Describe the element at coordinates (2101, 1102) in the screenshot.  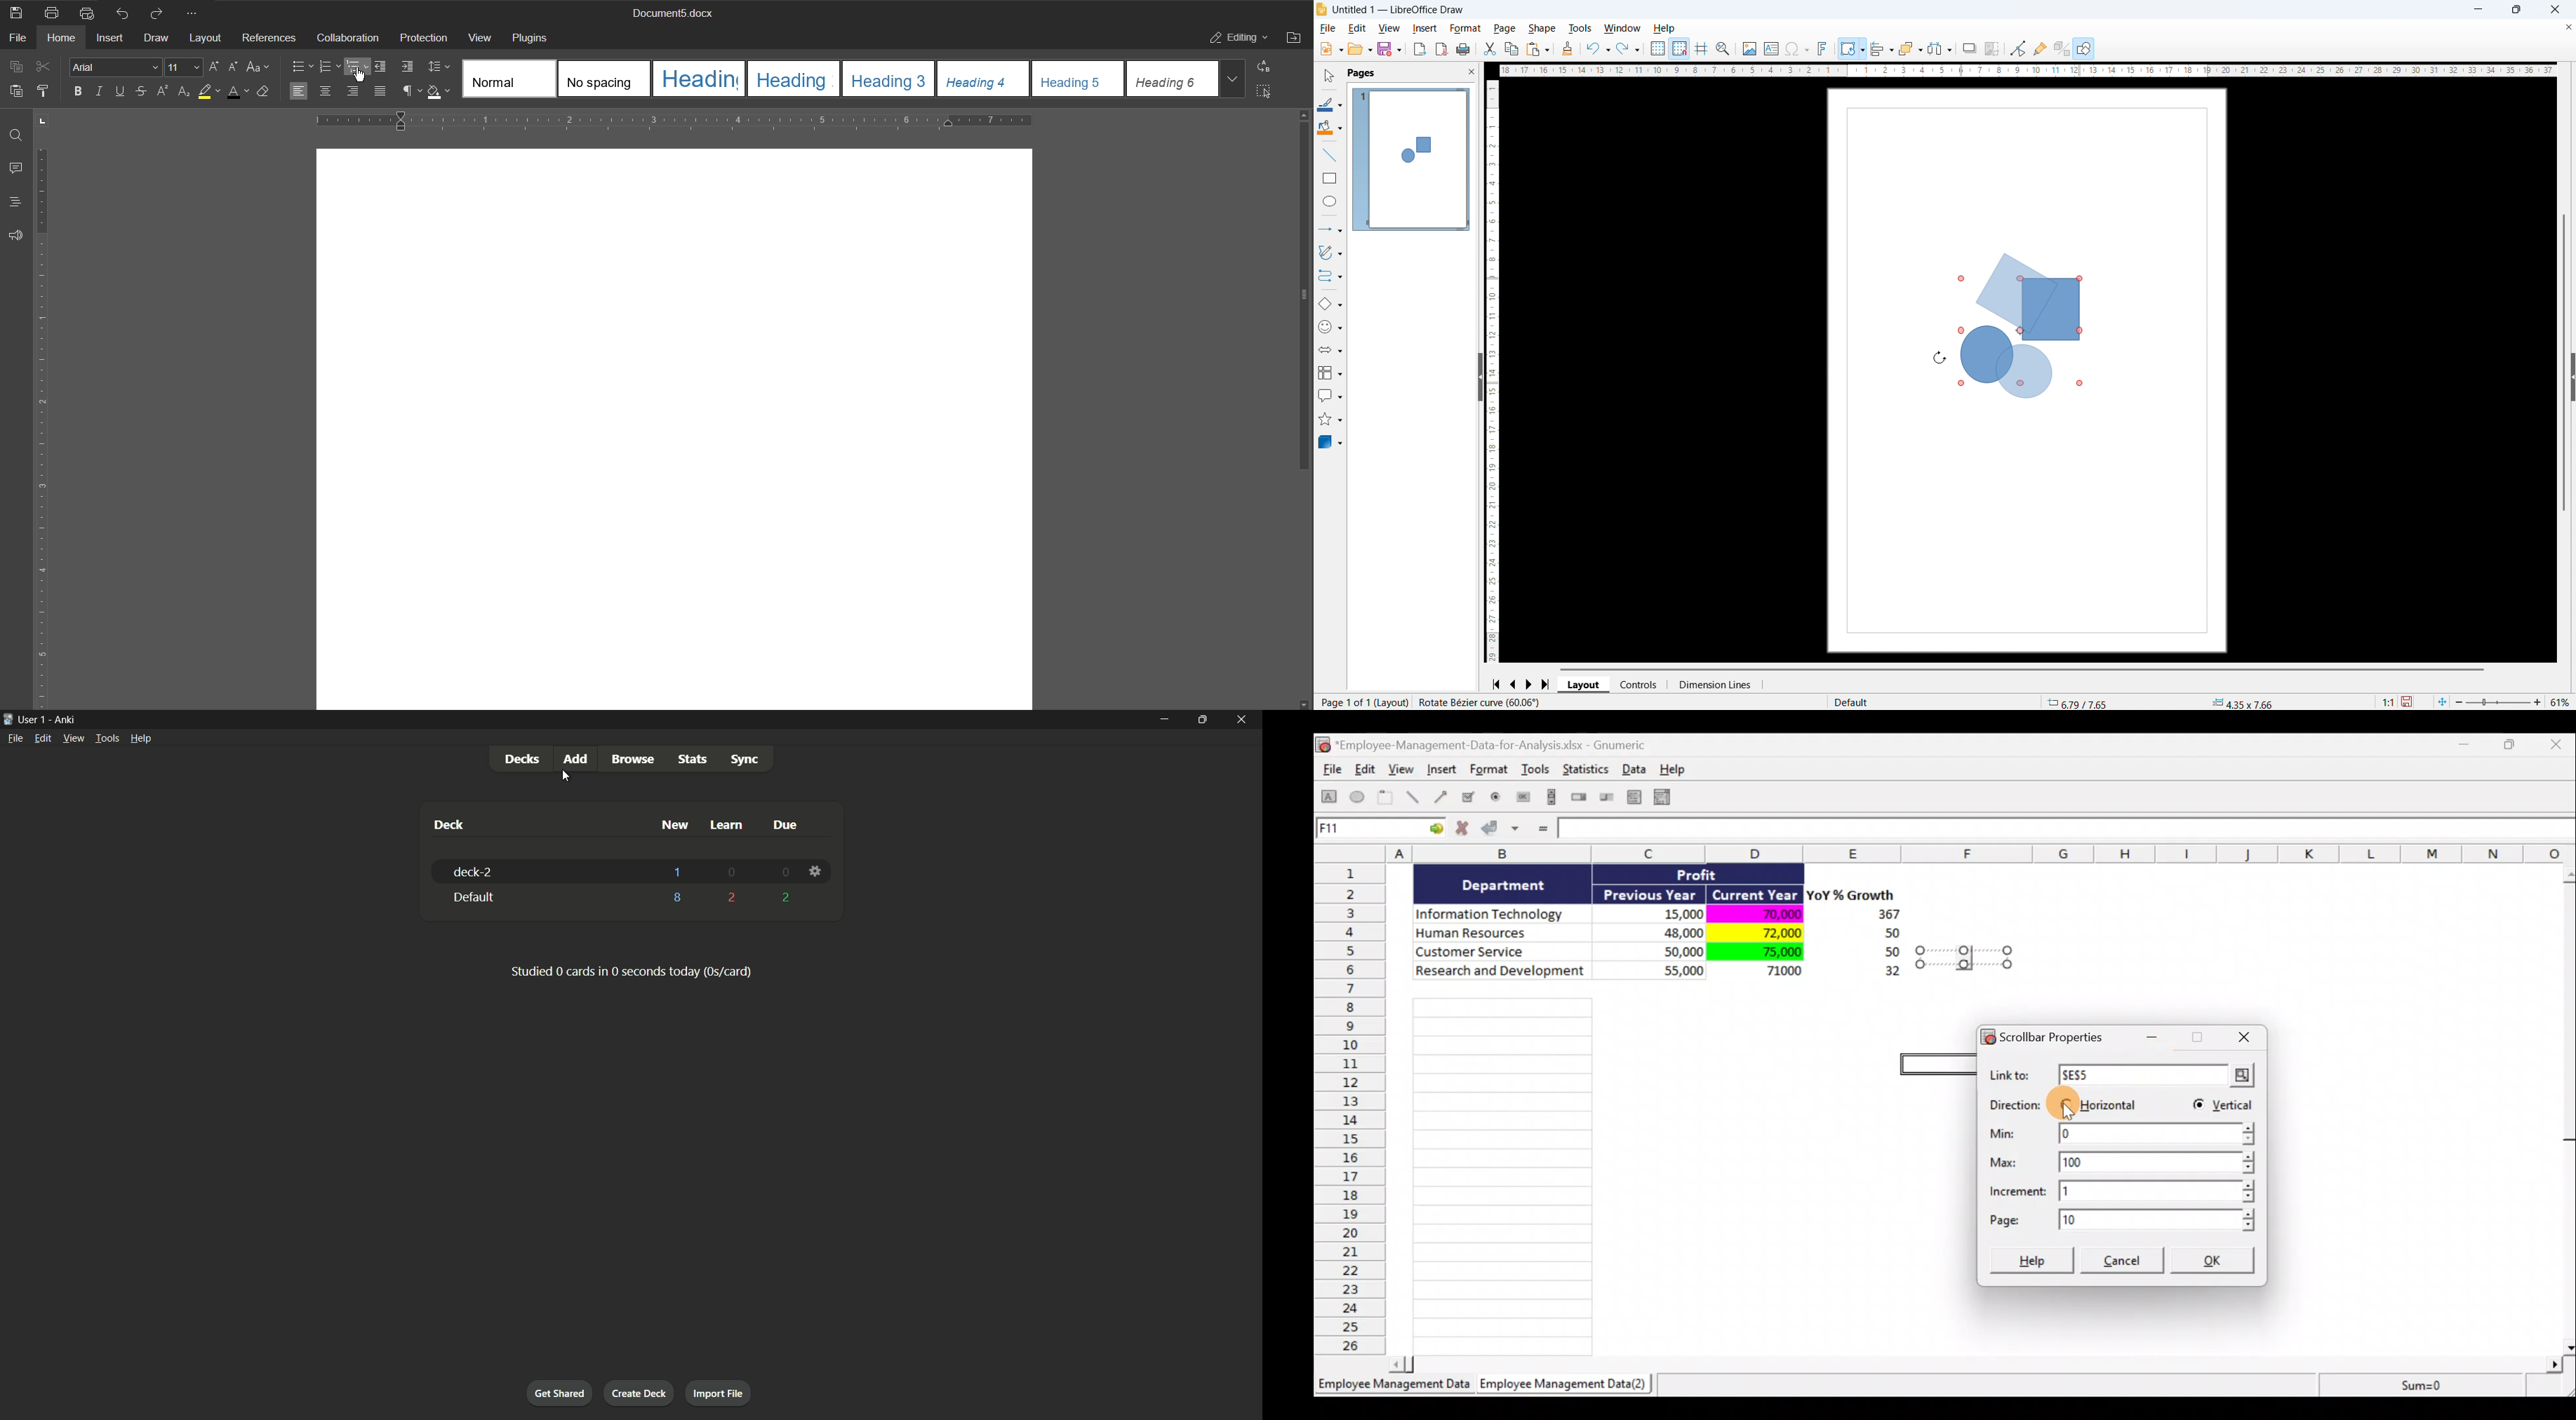
I see `Horizontal` at that location.